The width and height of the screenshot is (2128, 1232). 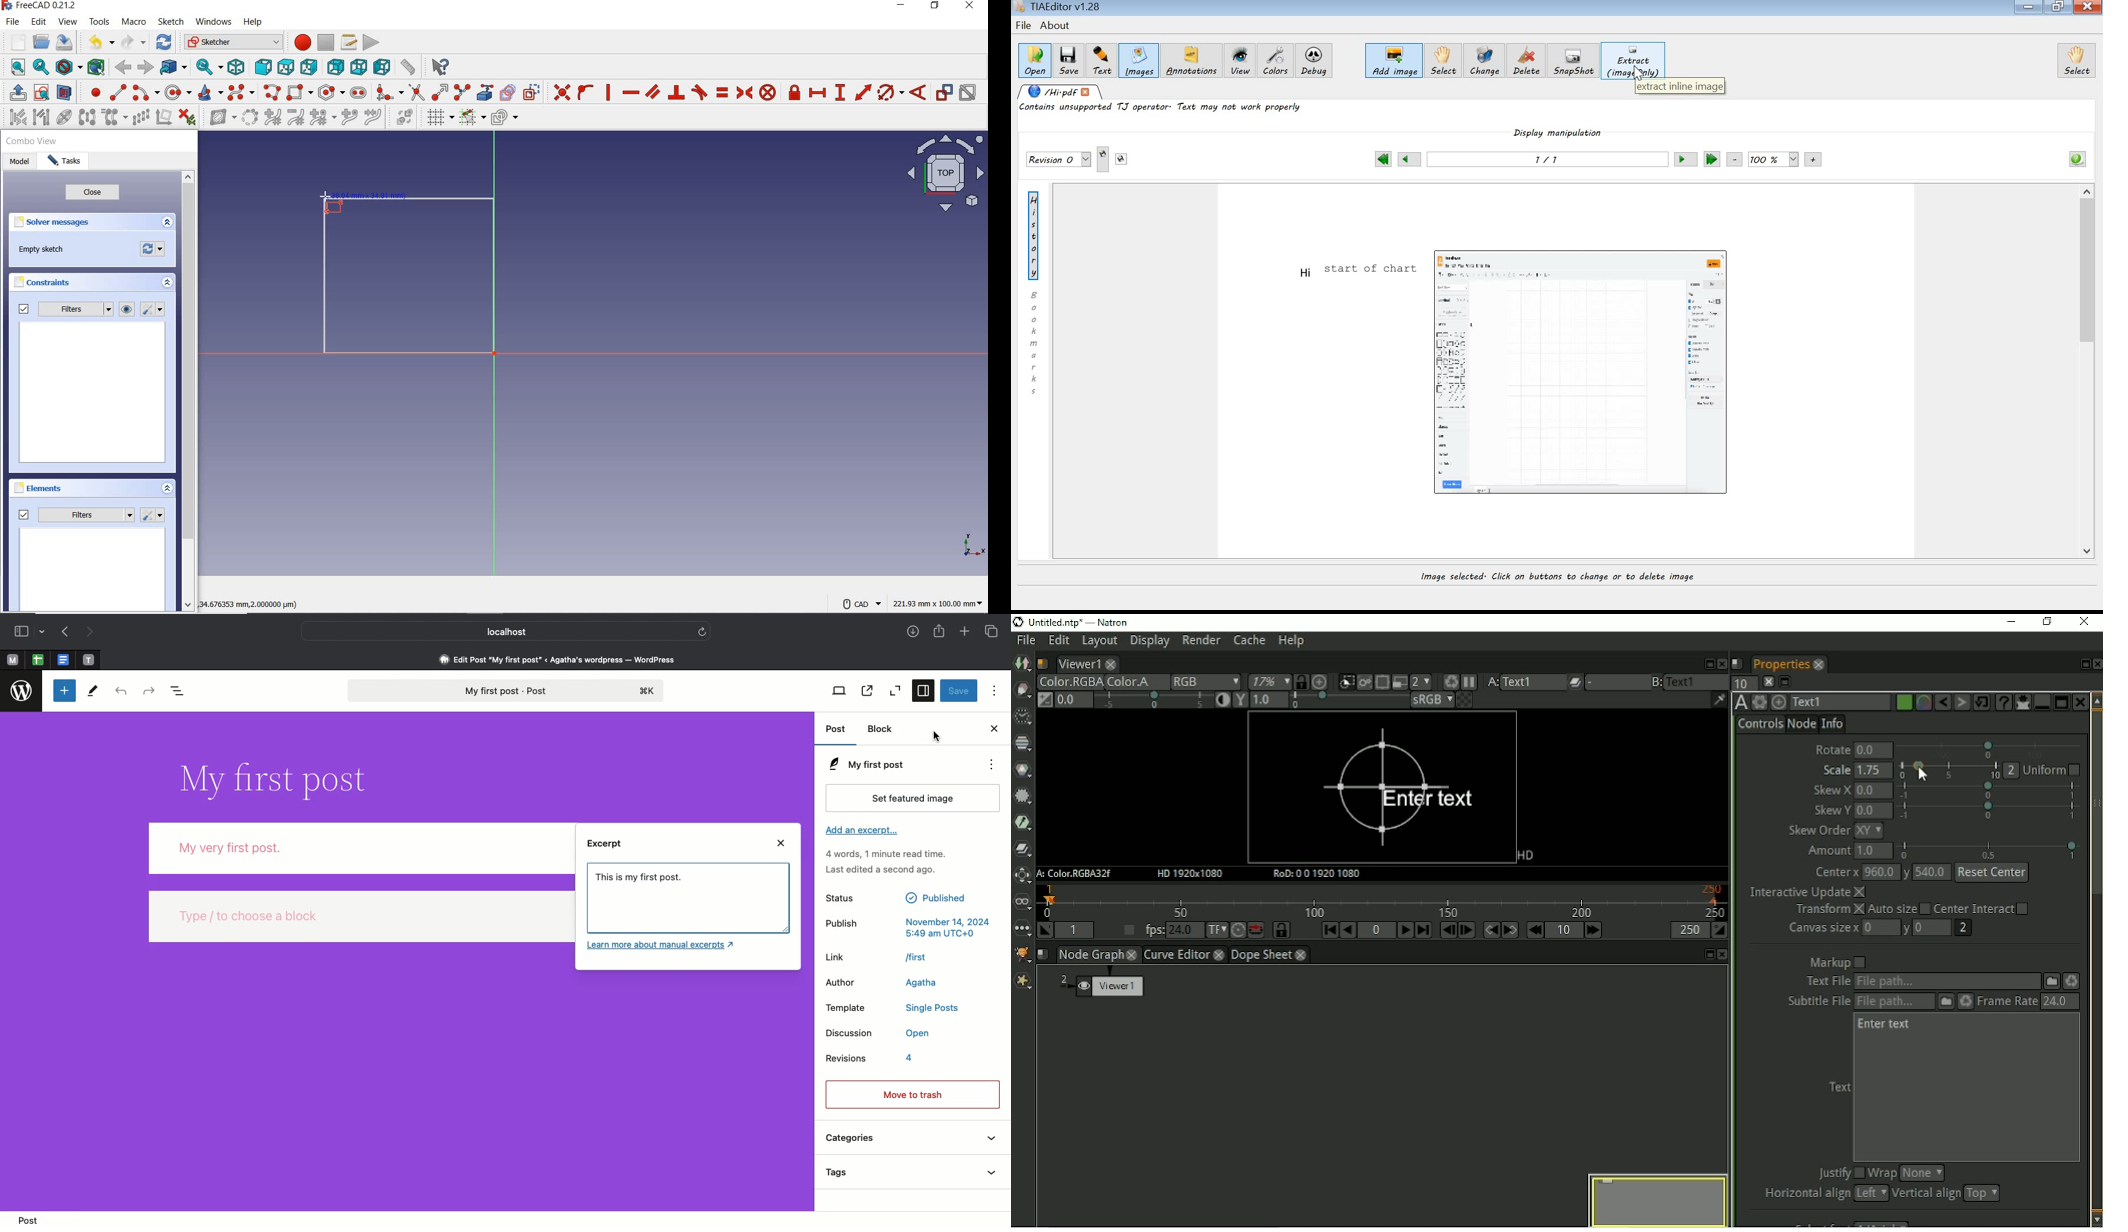 What do you see at coordinates (68, 22) in the screenshot?
I see `view` at bounding box center [68, 22].